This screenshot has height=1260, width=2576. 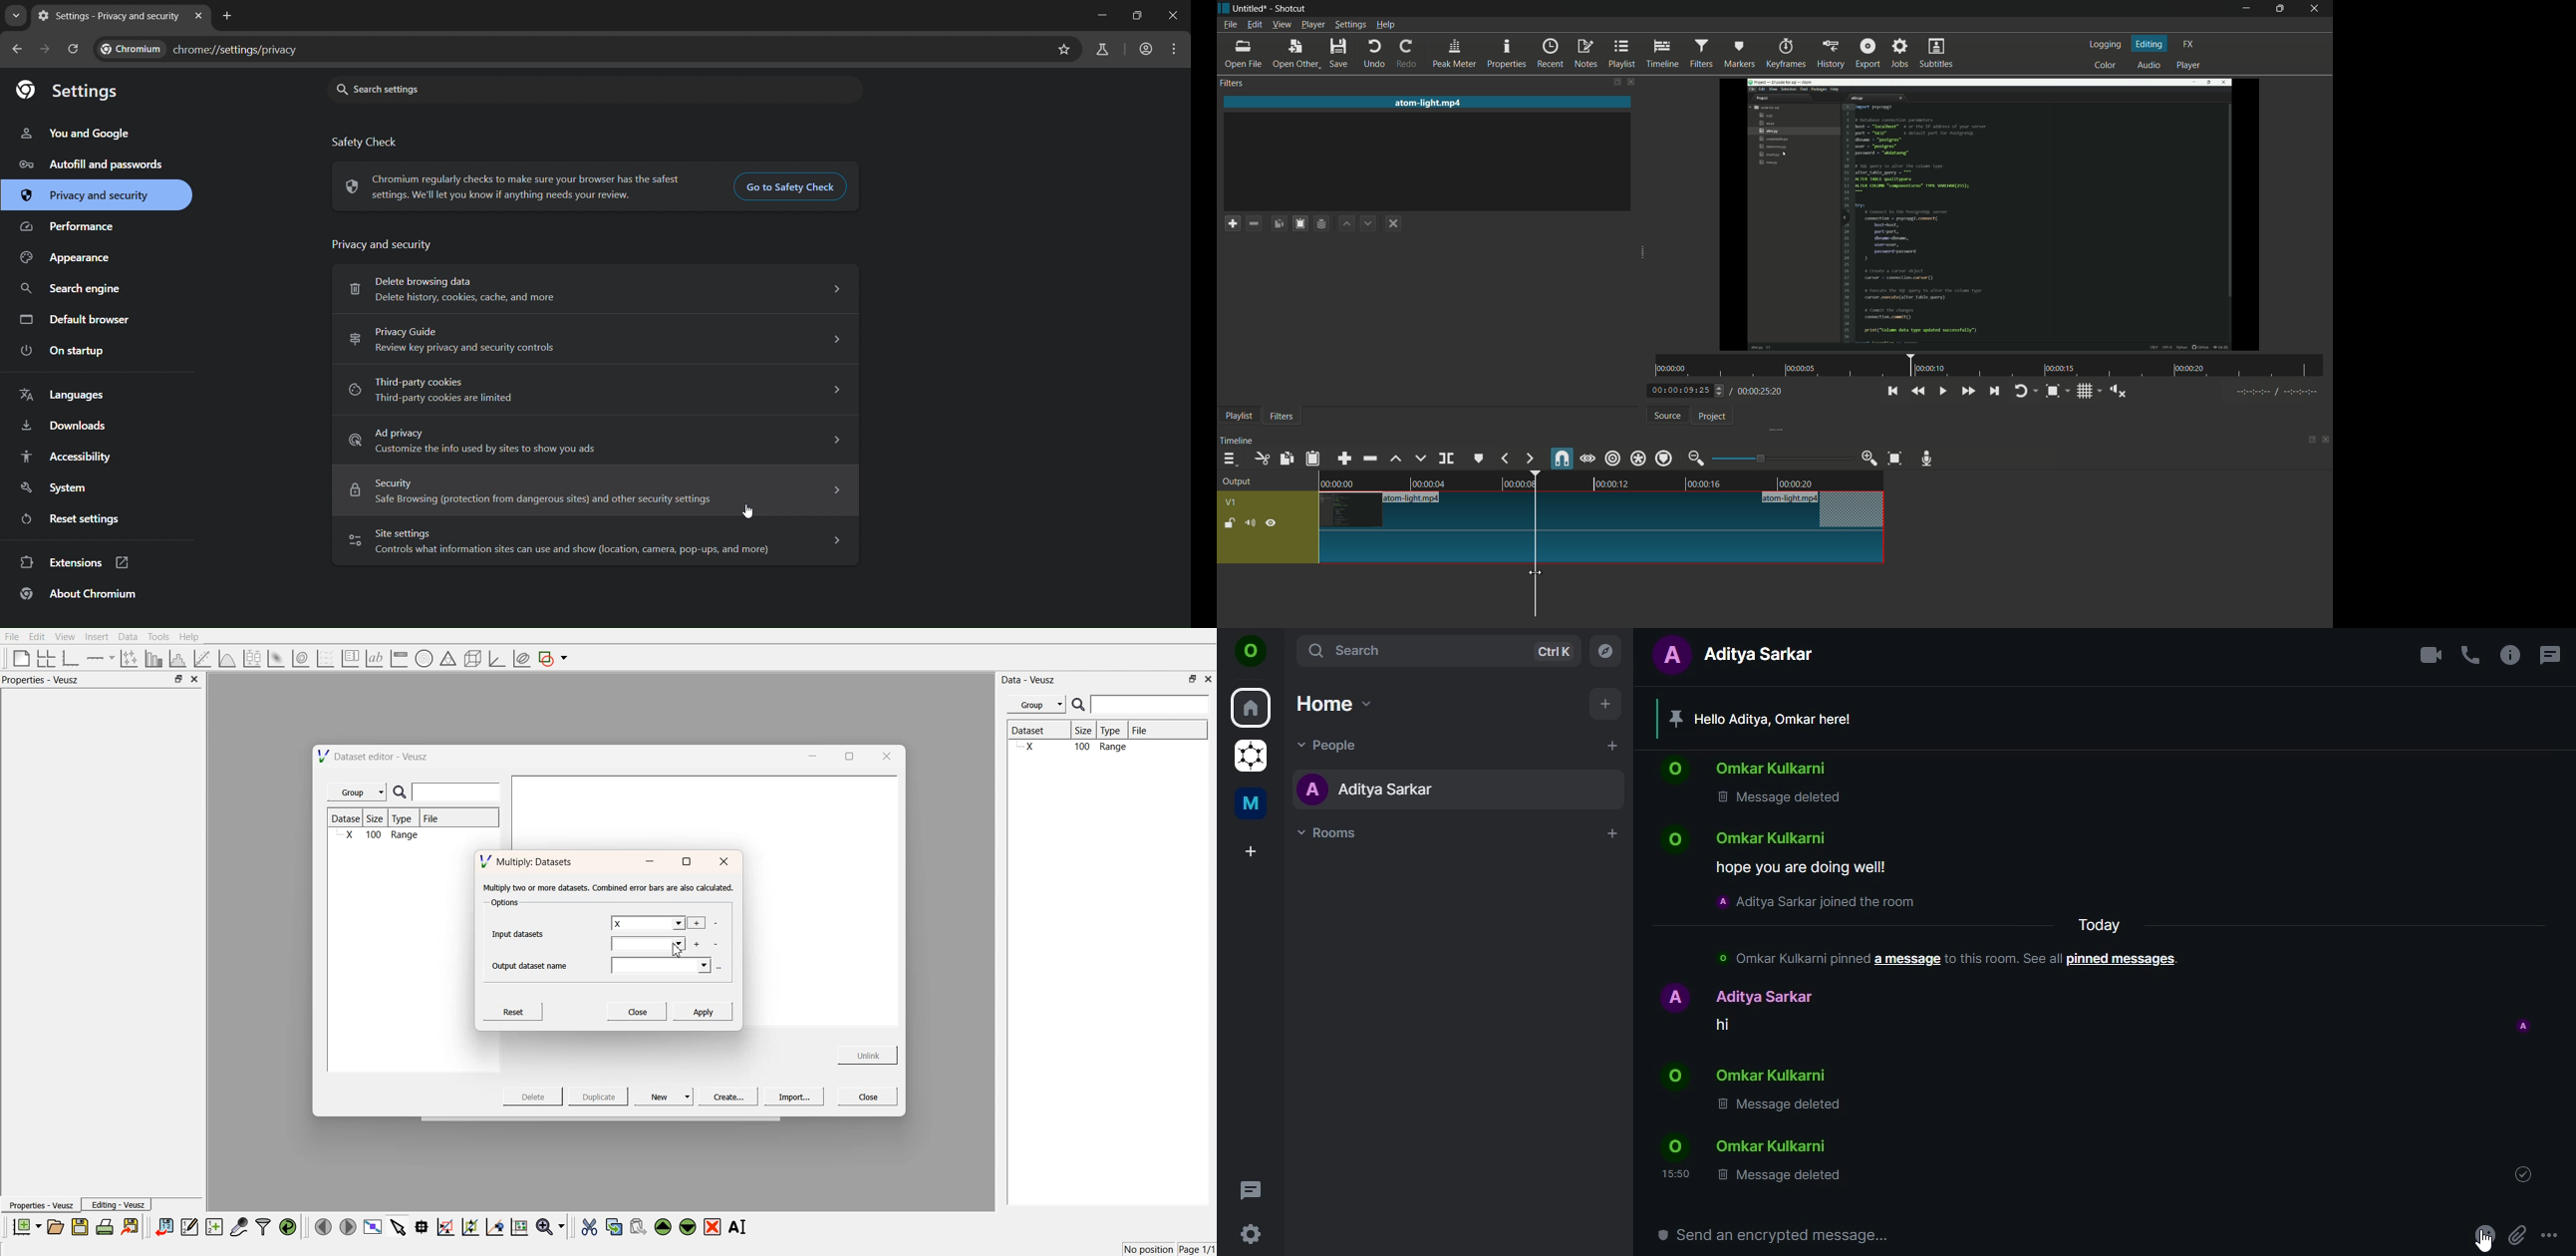 What do you see at coordinates (66, 456) in the screenshot?
I see `accessibility` at bounding box center [66, 456].